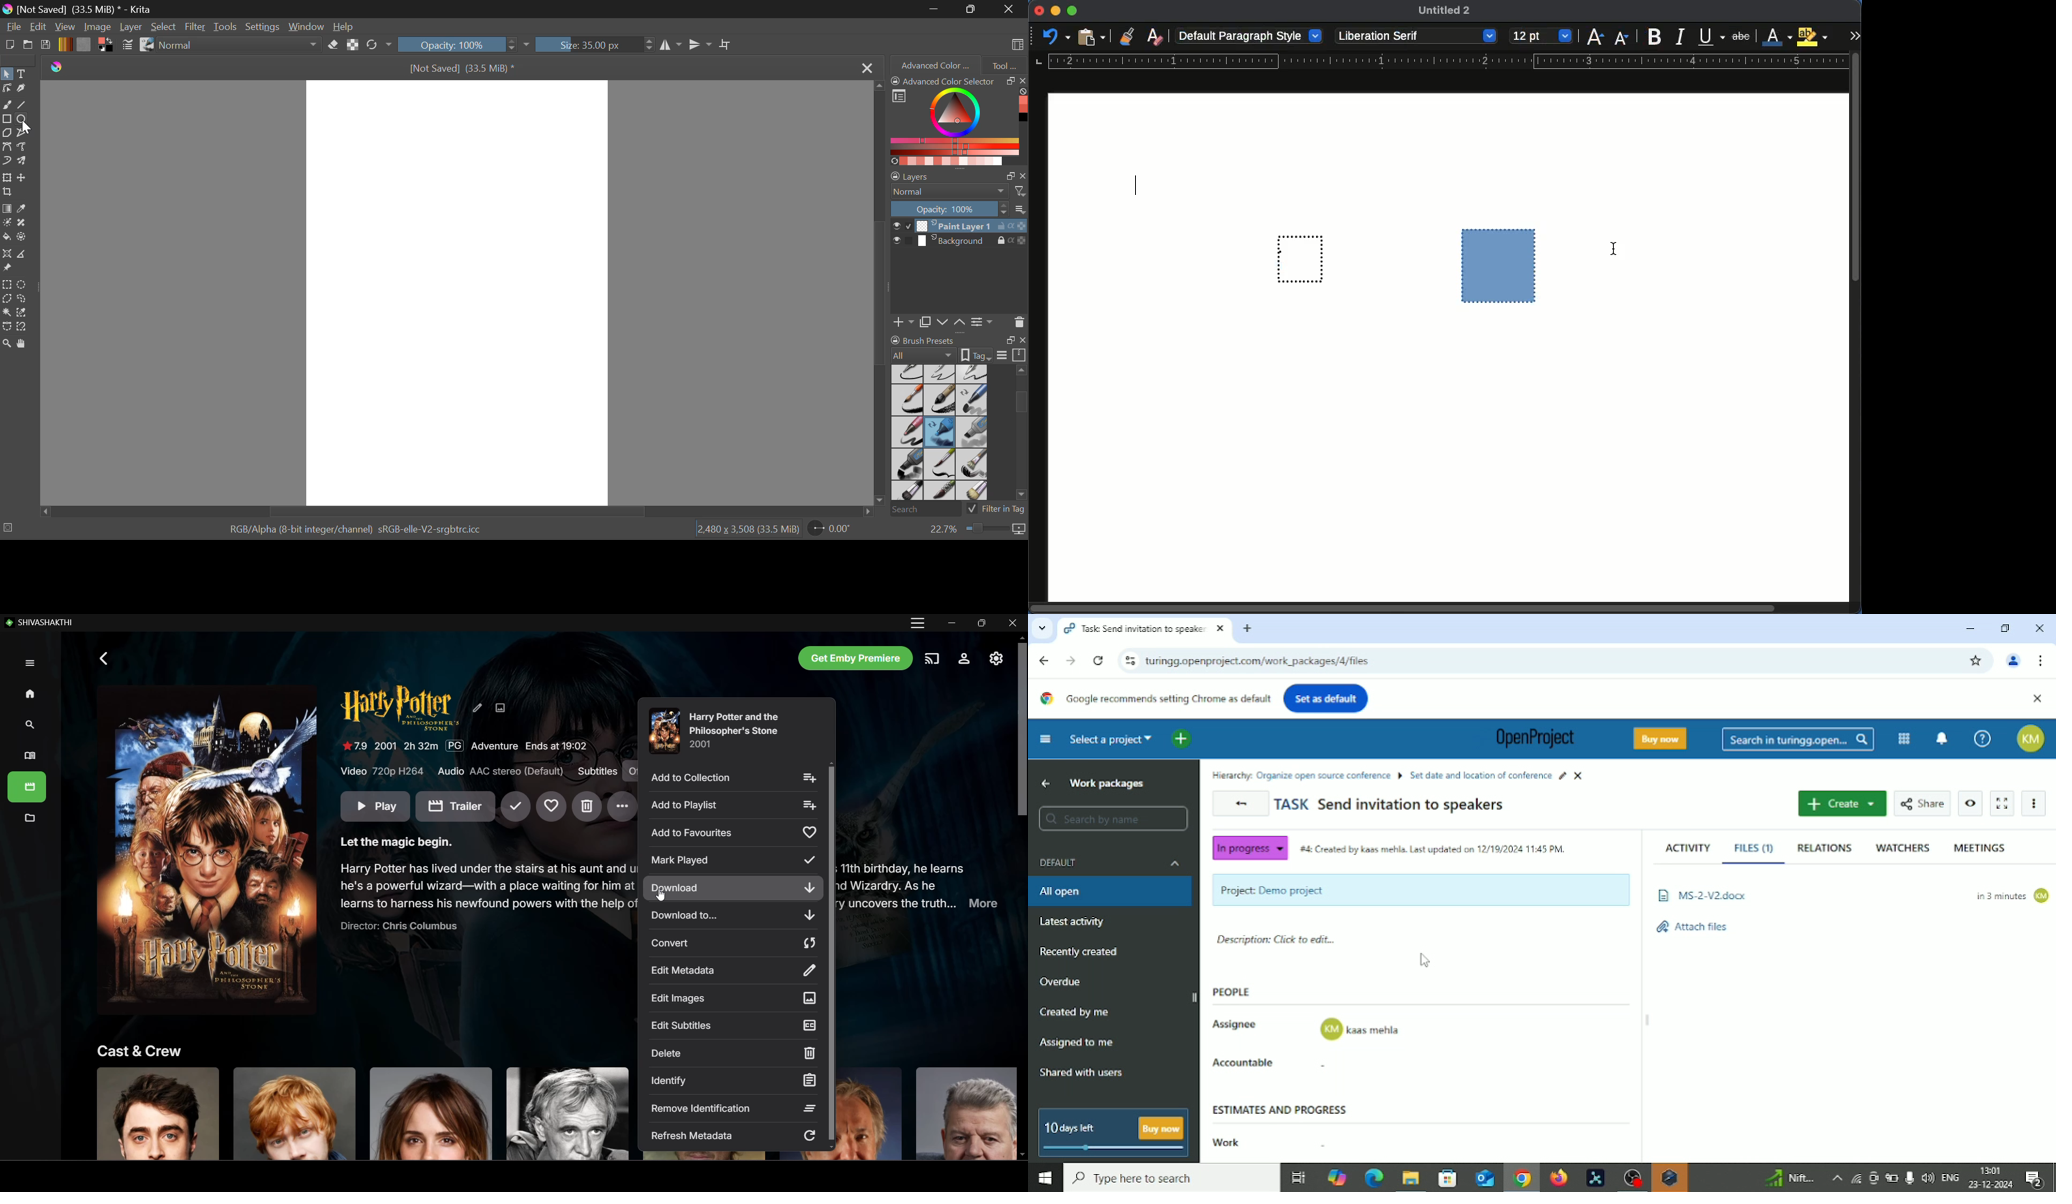 The width and height of the screenshot is (2072, 1204). What do you see at coordinates (6, 88) in the screenshot?
I see `Edit Shapes Tool` at bounding box center [6, 88].